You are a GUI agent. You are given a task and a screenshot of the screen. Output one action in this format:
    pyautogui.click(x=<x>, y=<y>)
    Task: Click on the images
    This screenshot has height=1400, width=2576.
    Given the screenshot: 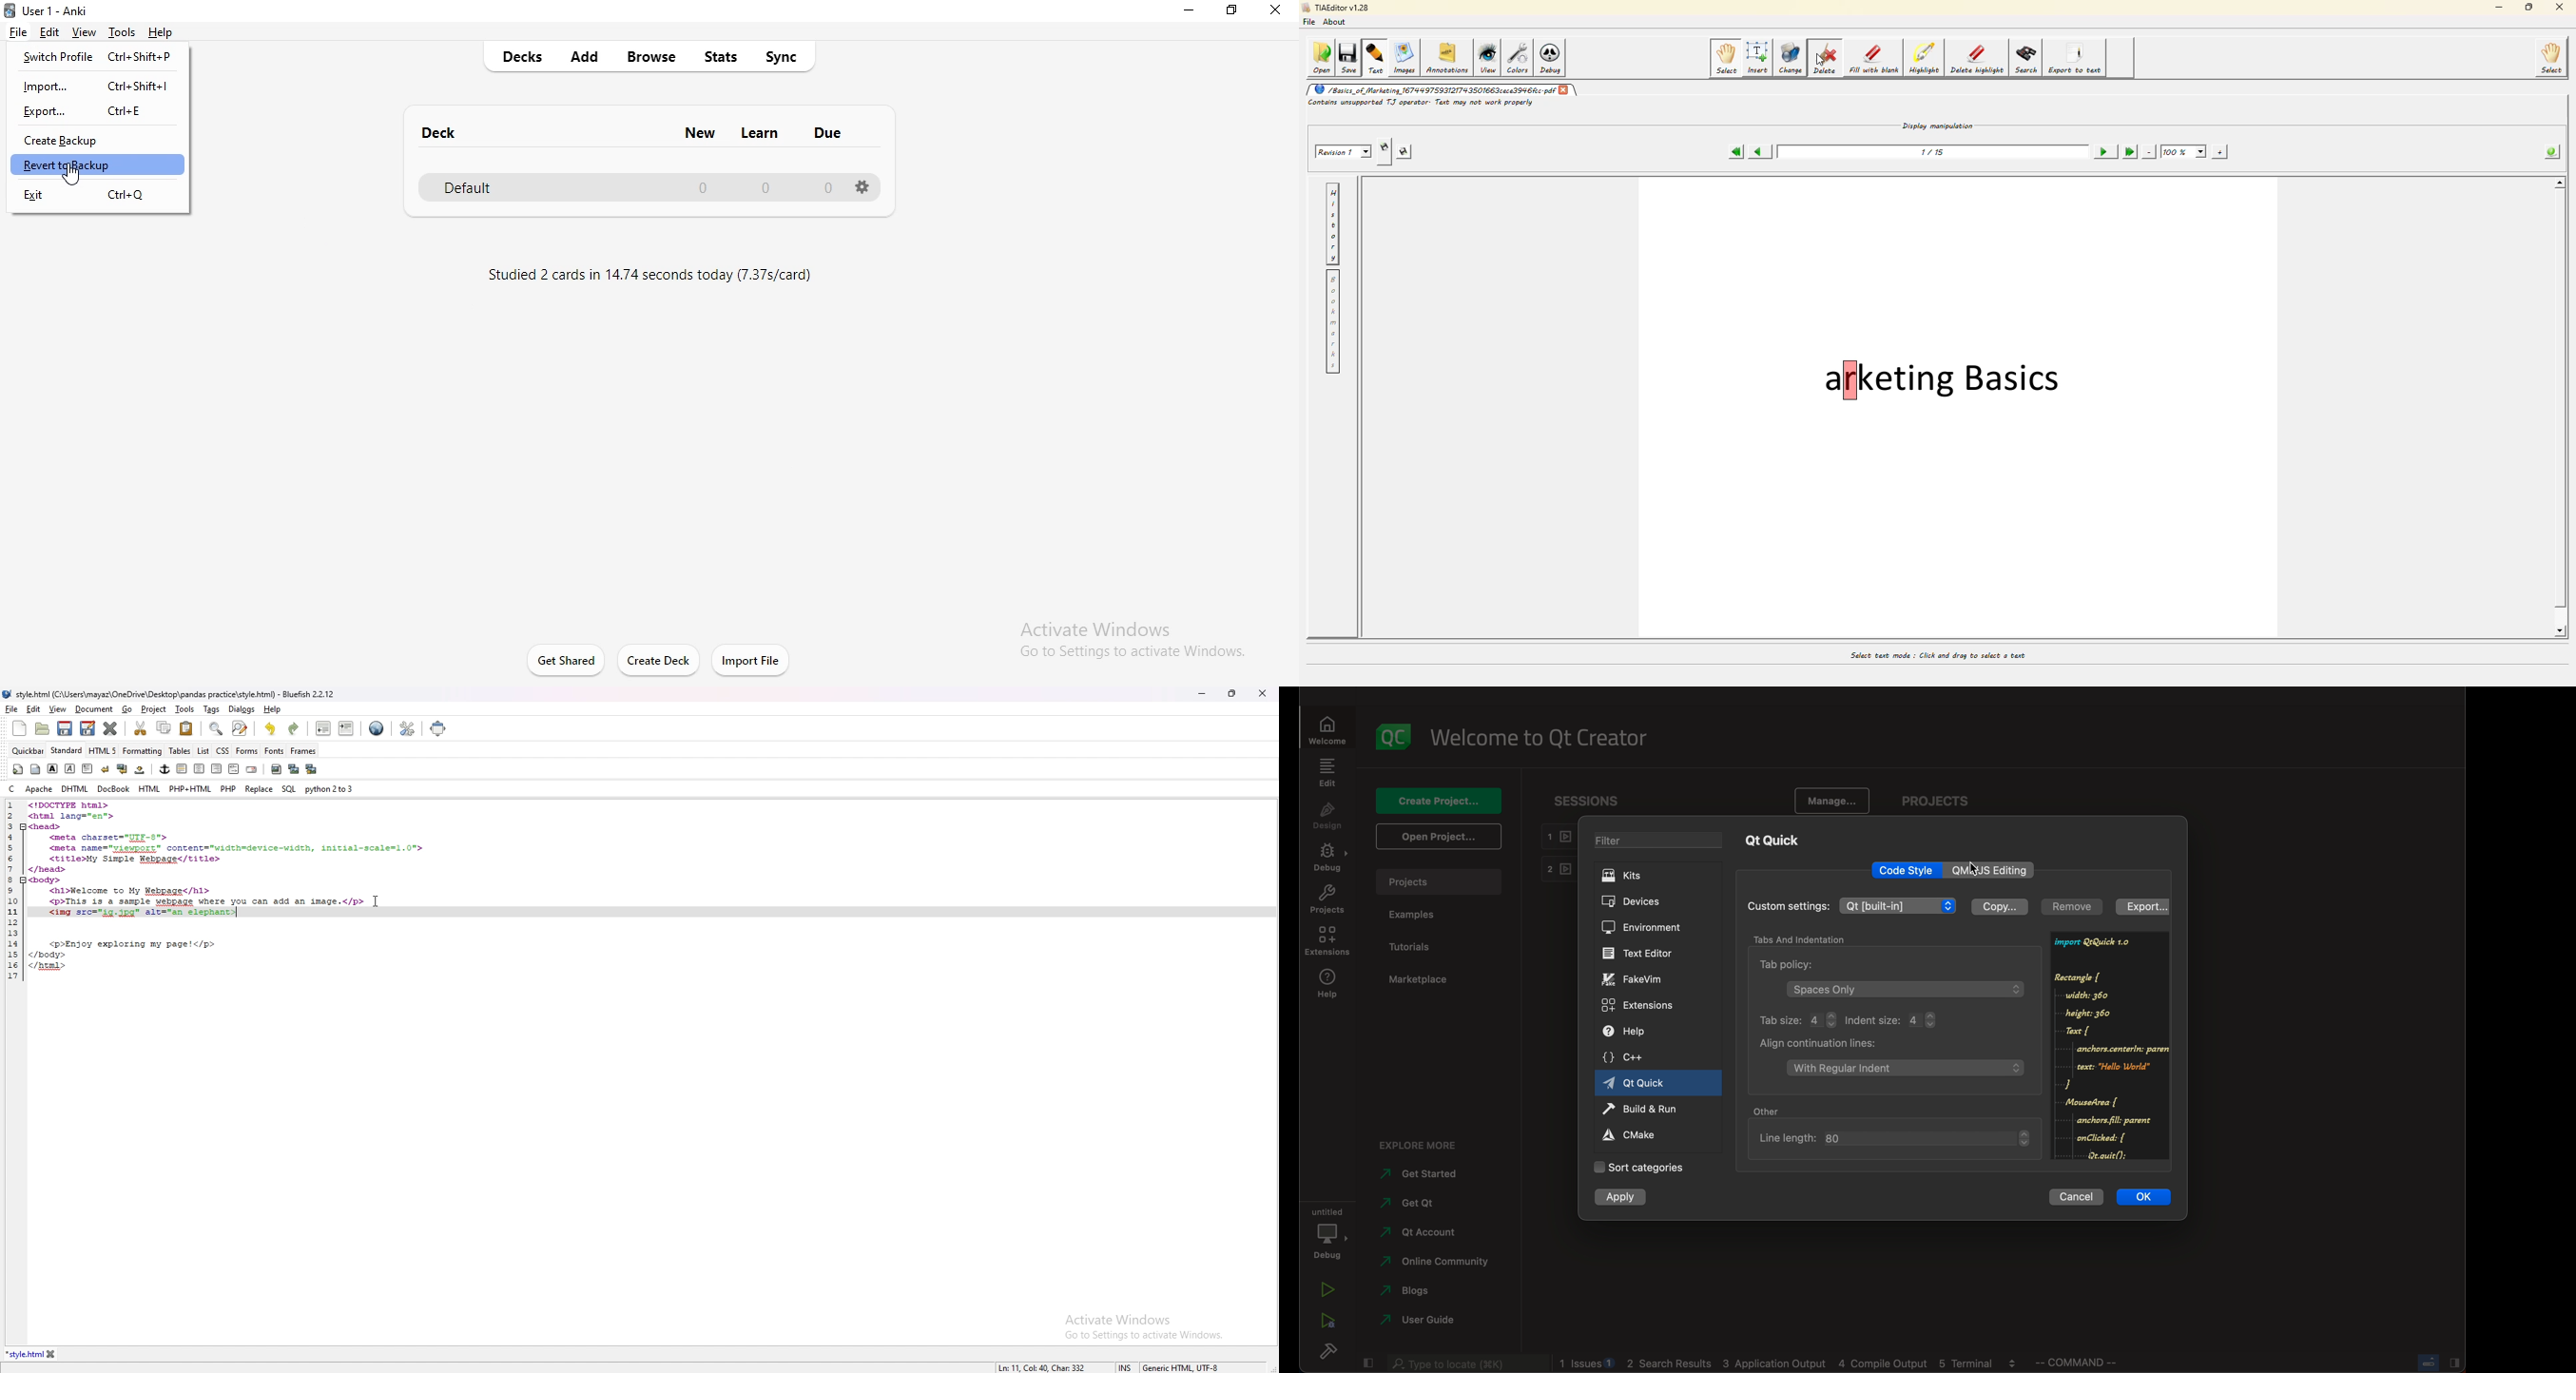 What is the action you would take?
    pyautogui.click(x=1403, y=57)
    